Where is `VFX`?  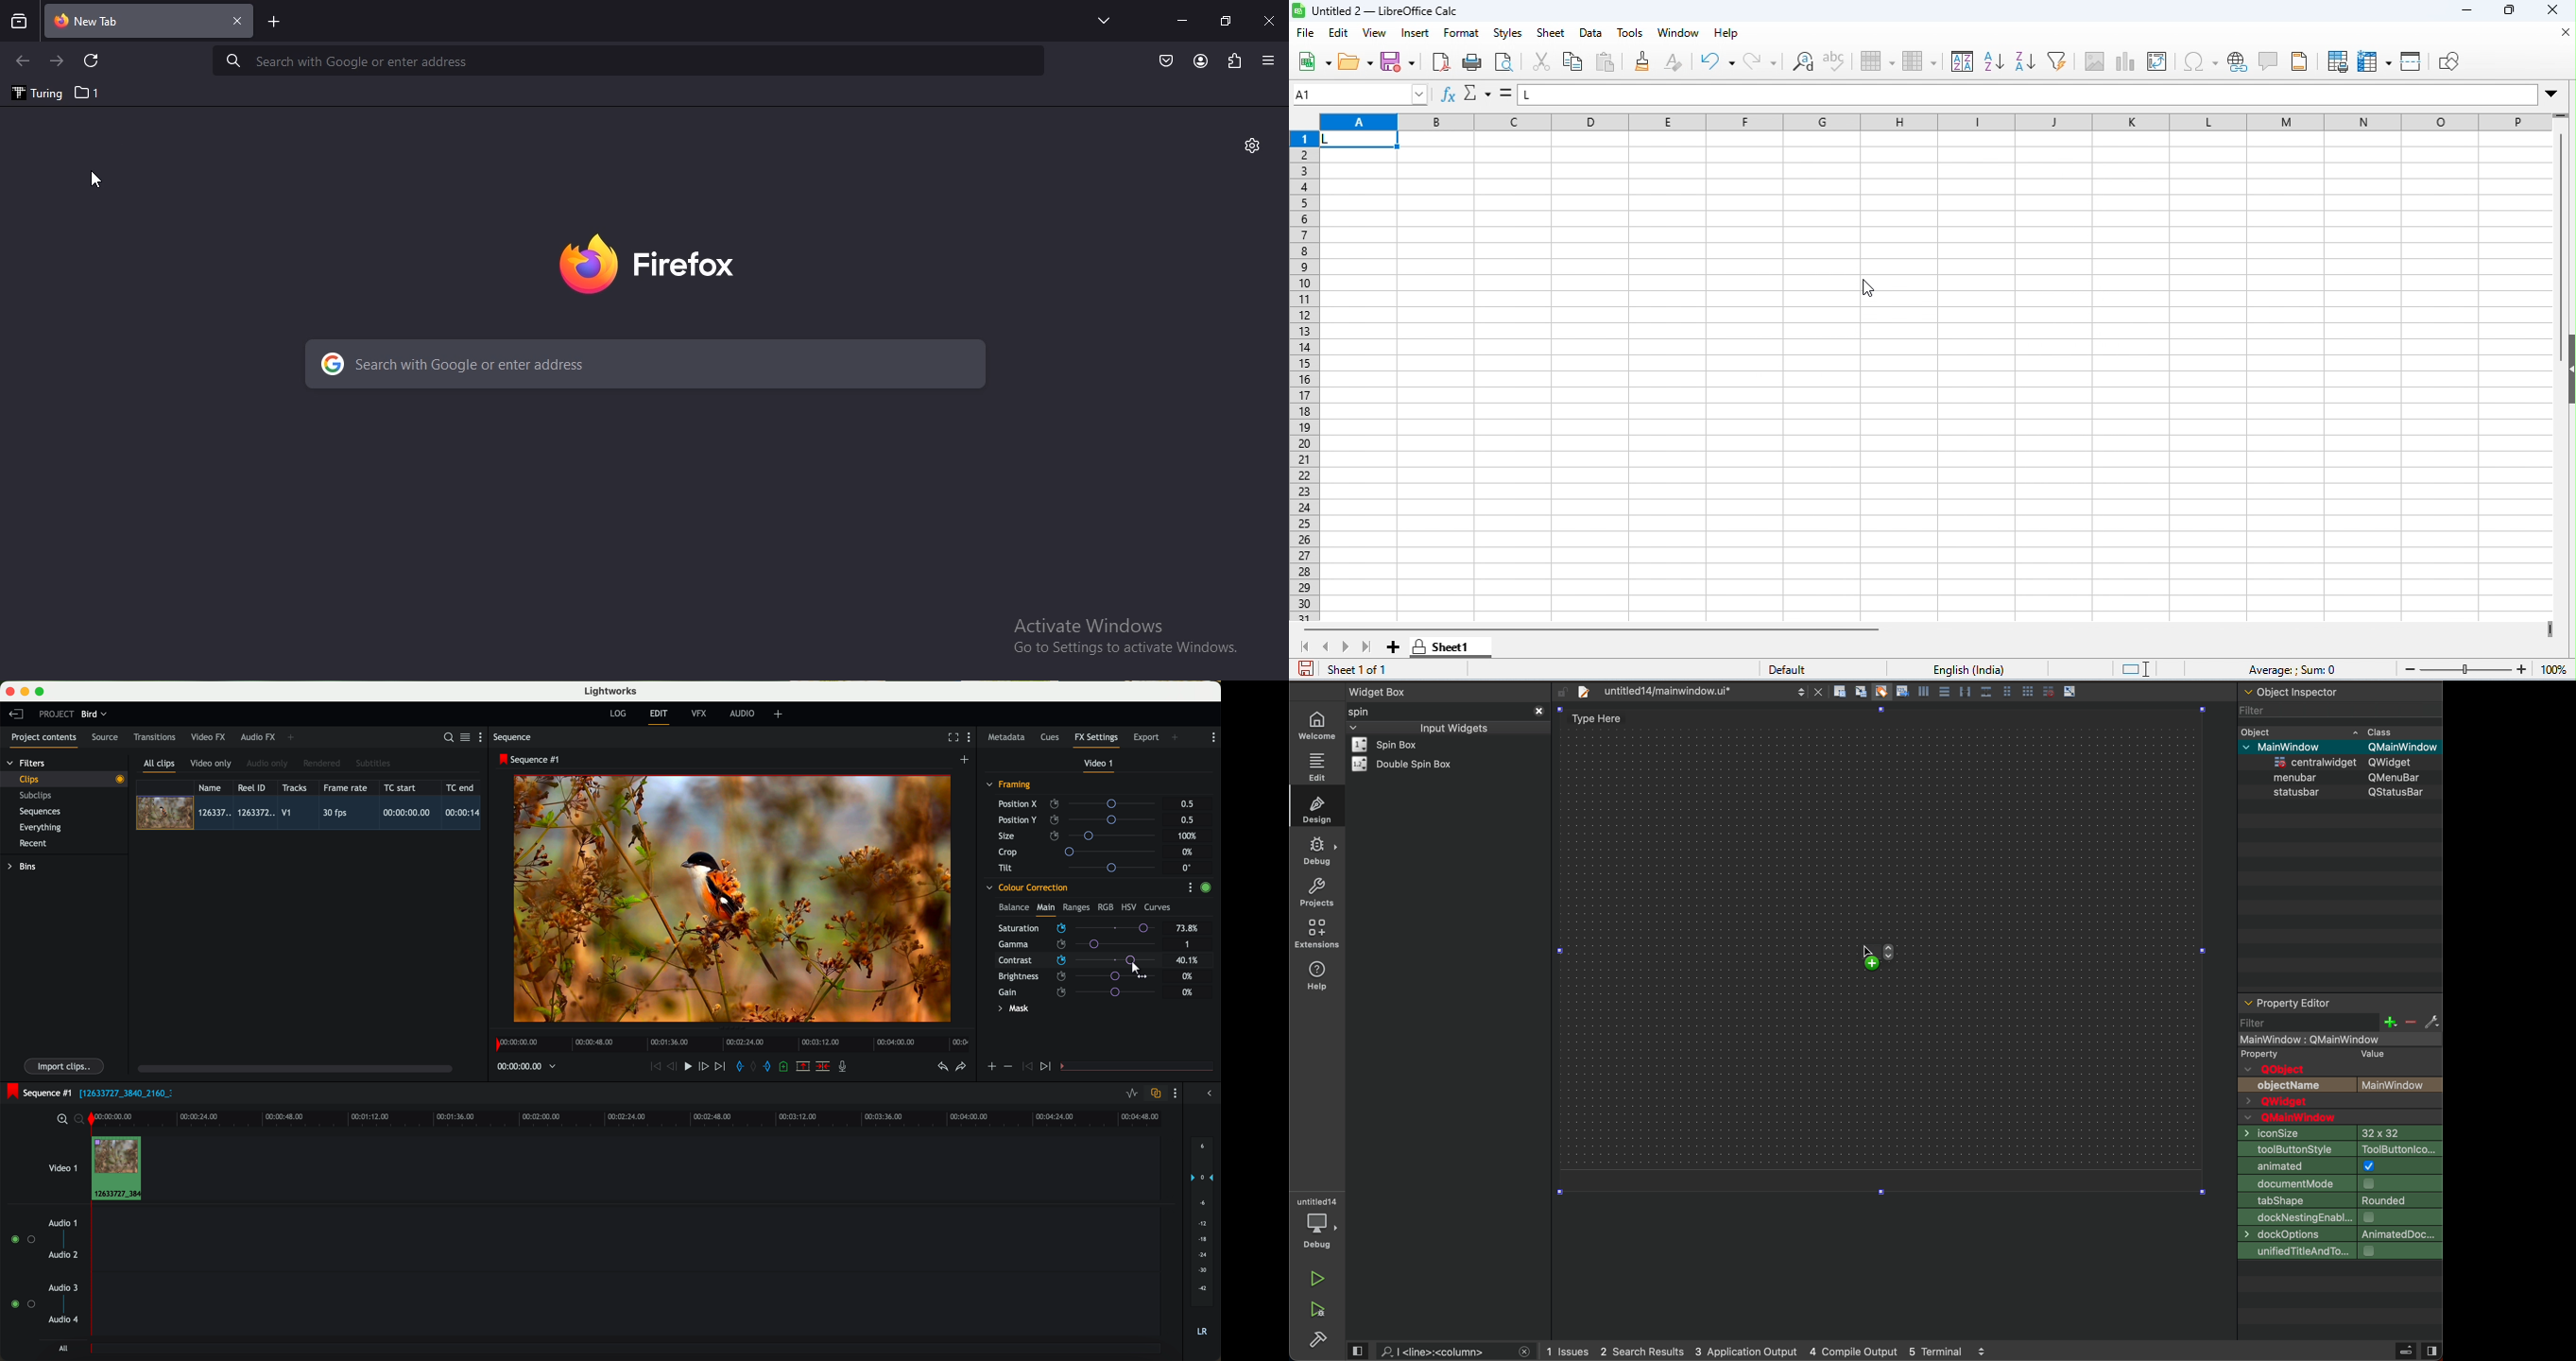
VFX is located at coordinates (701, 714).